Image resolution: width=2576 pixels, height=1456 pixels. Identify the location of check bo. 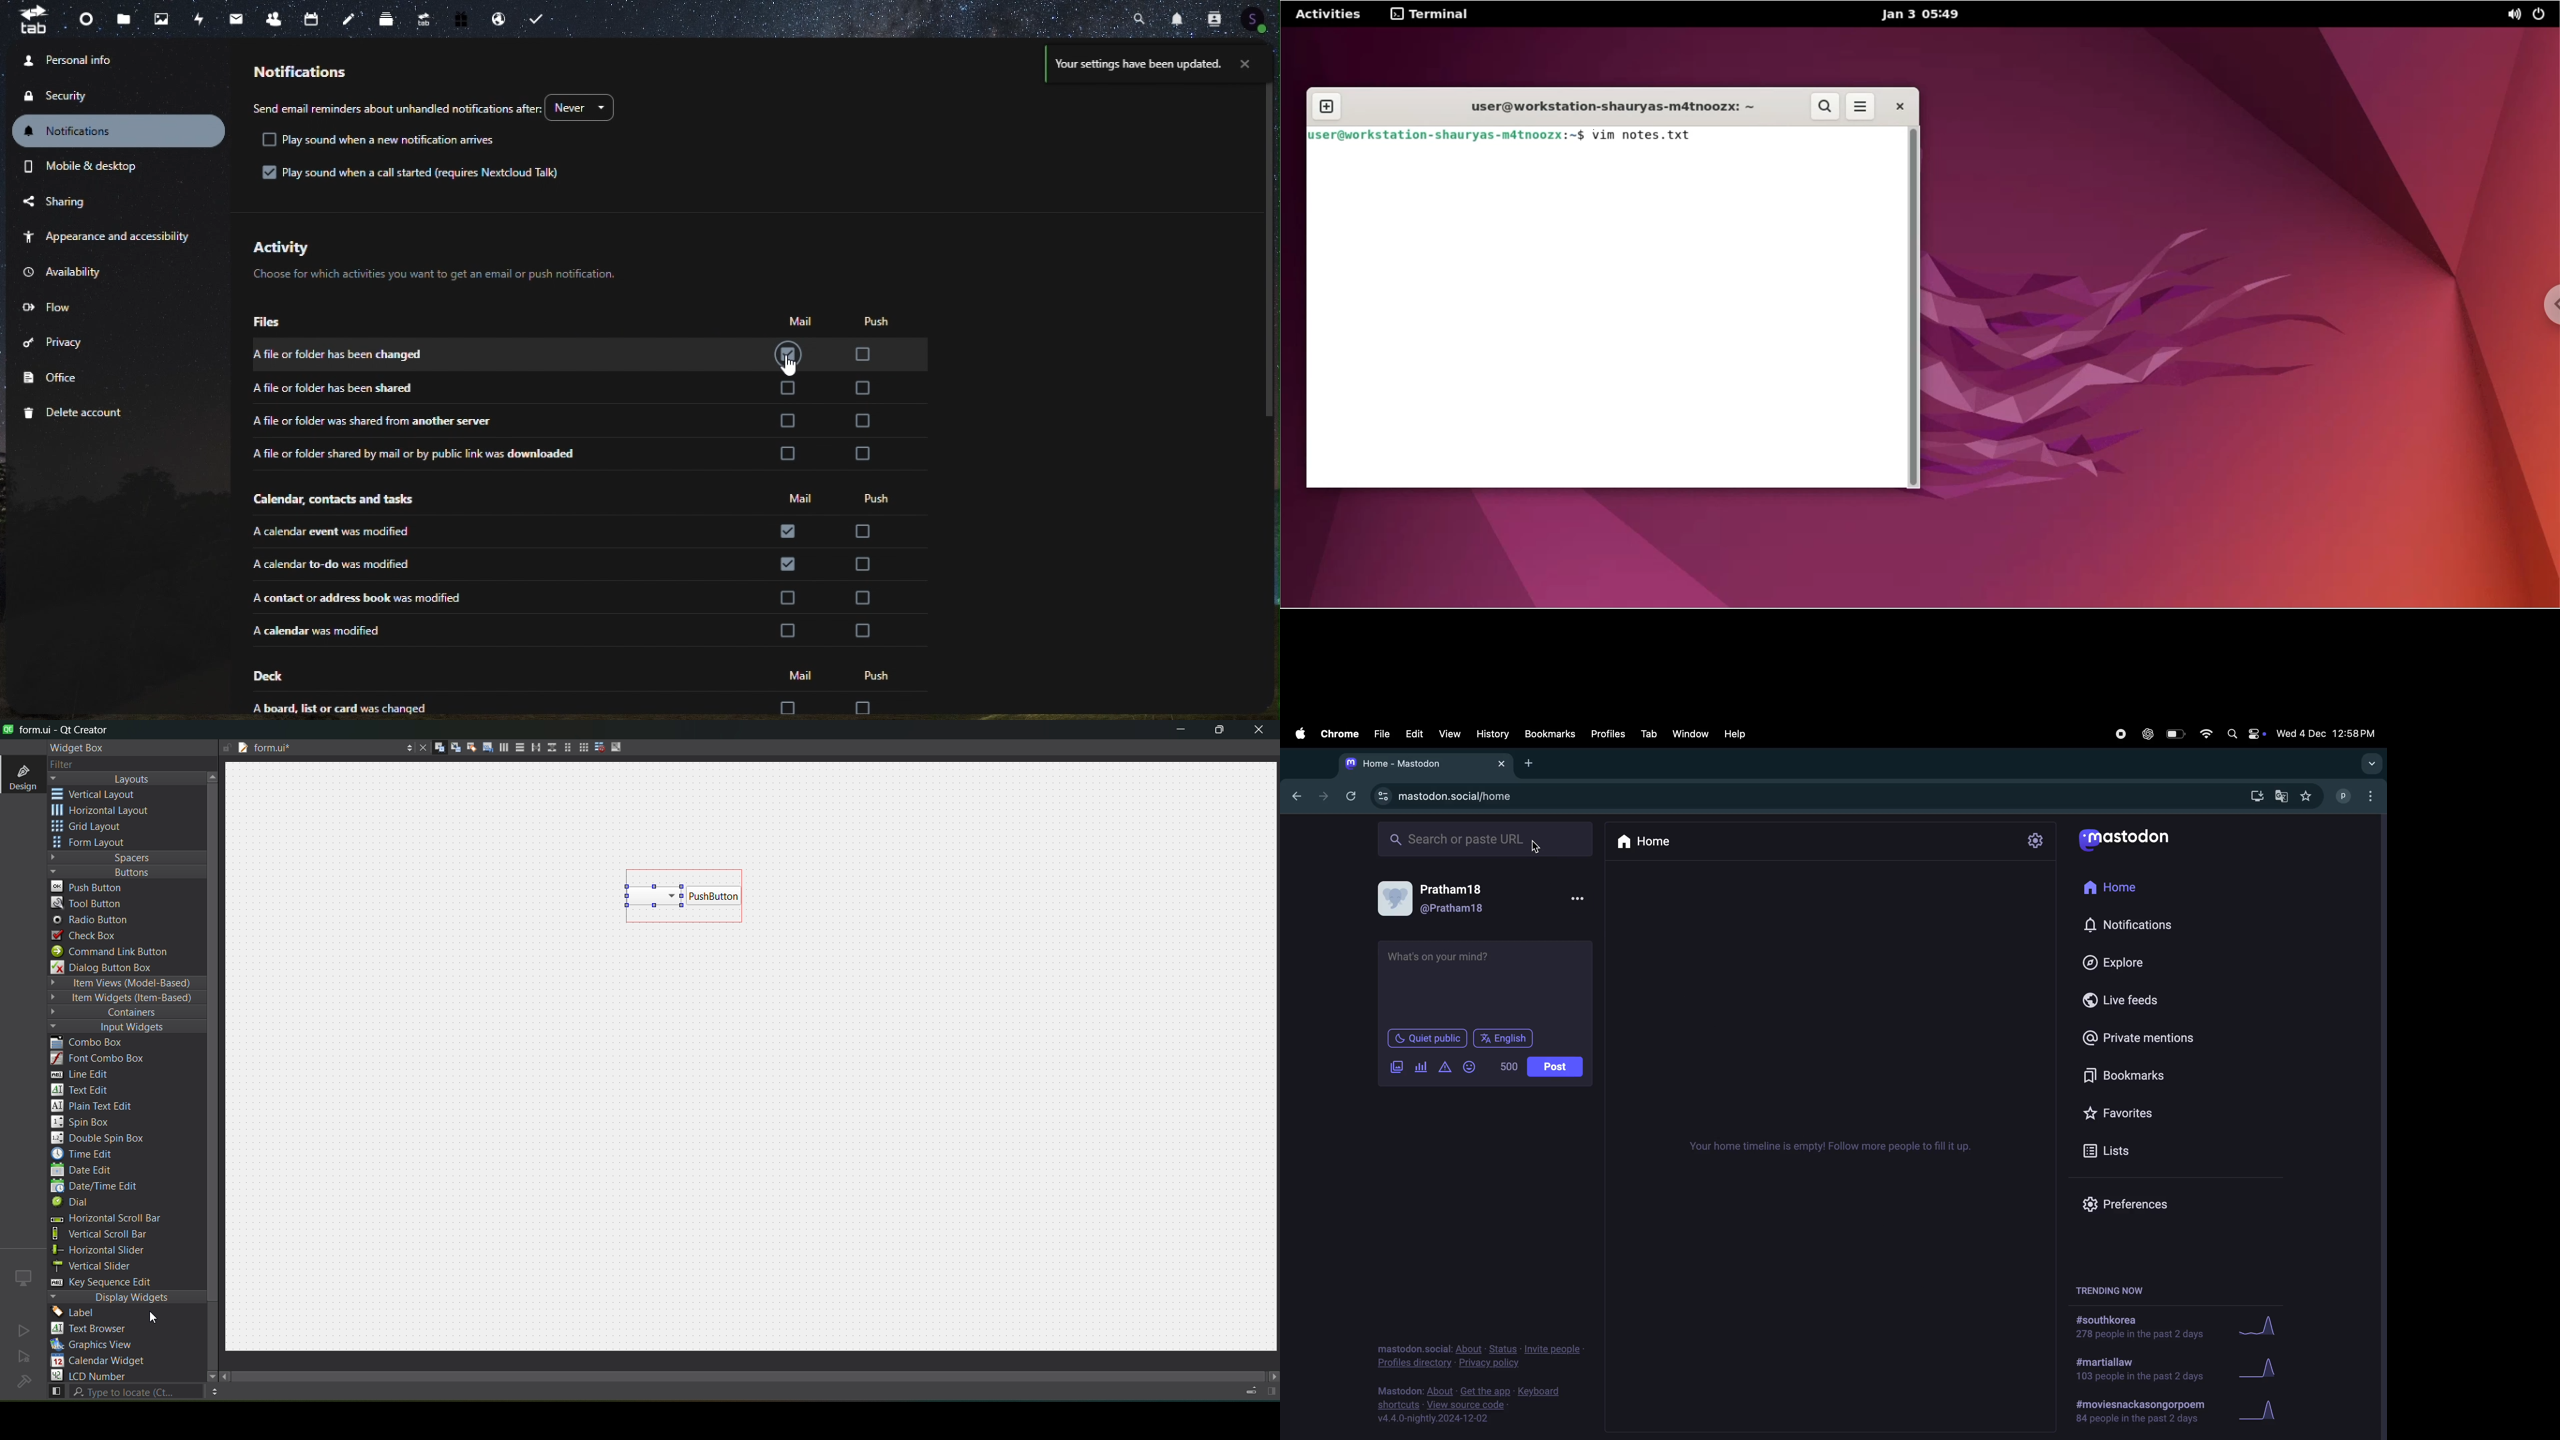
(792, 530).